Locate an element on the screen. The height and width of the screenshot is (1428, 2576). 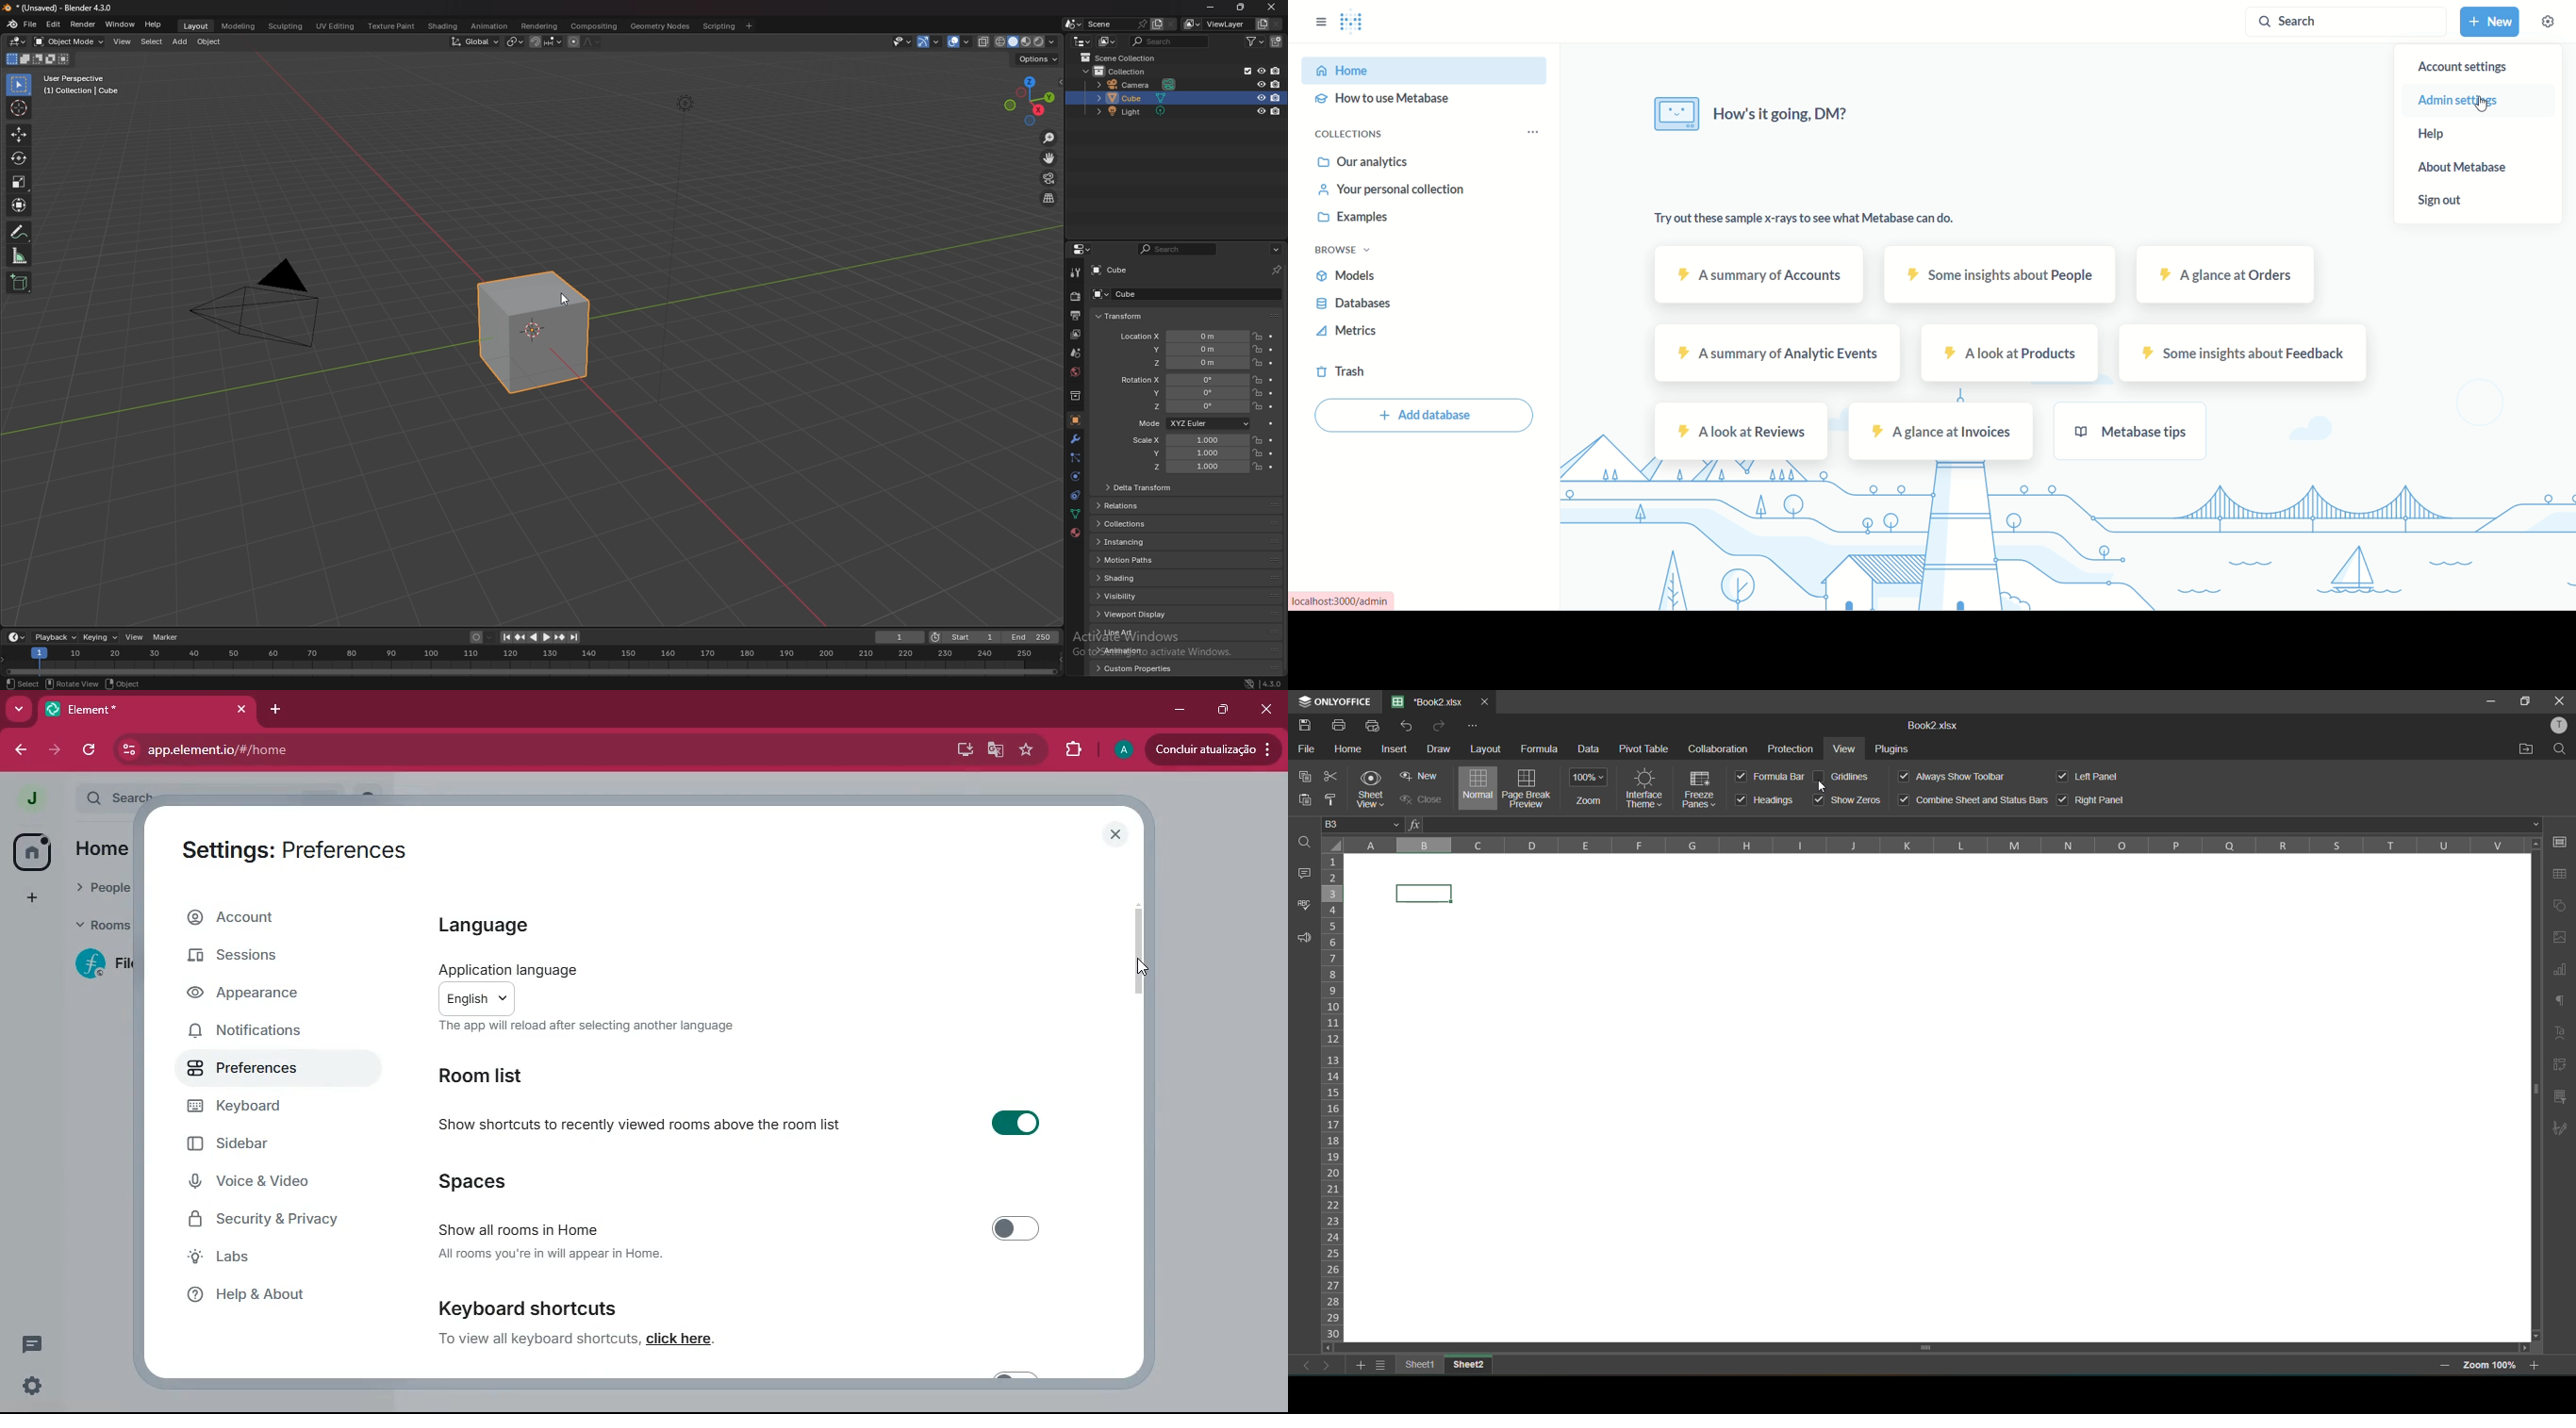
our analytics is located at coordinates (1368, 164).